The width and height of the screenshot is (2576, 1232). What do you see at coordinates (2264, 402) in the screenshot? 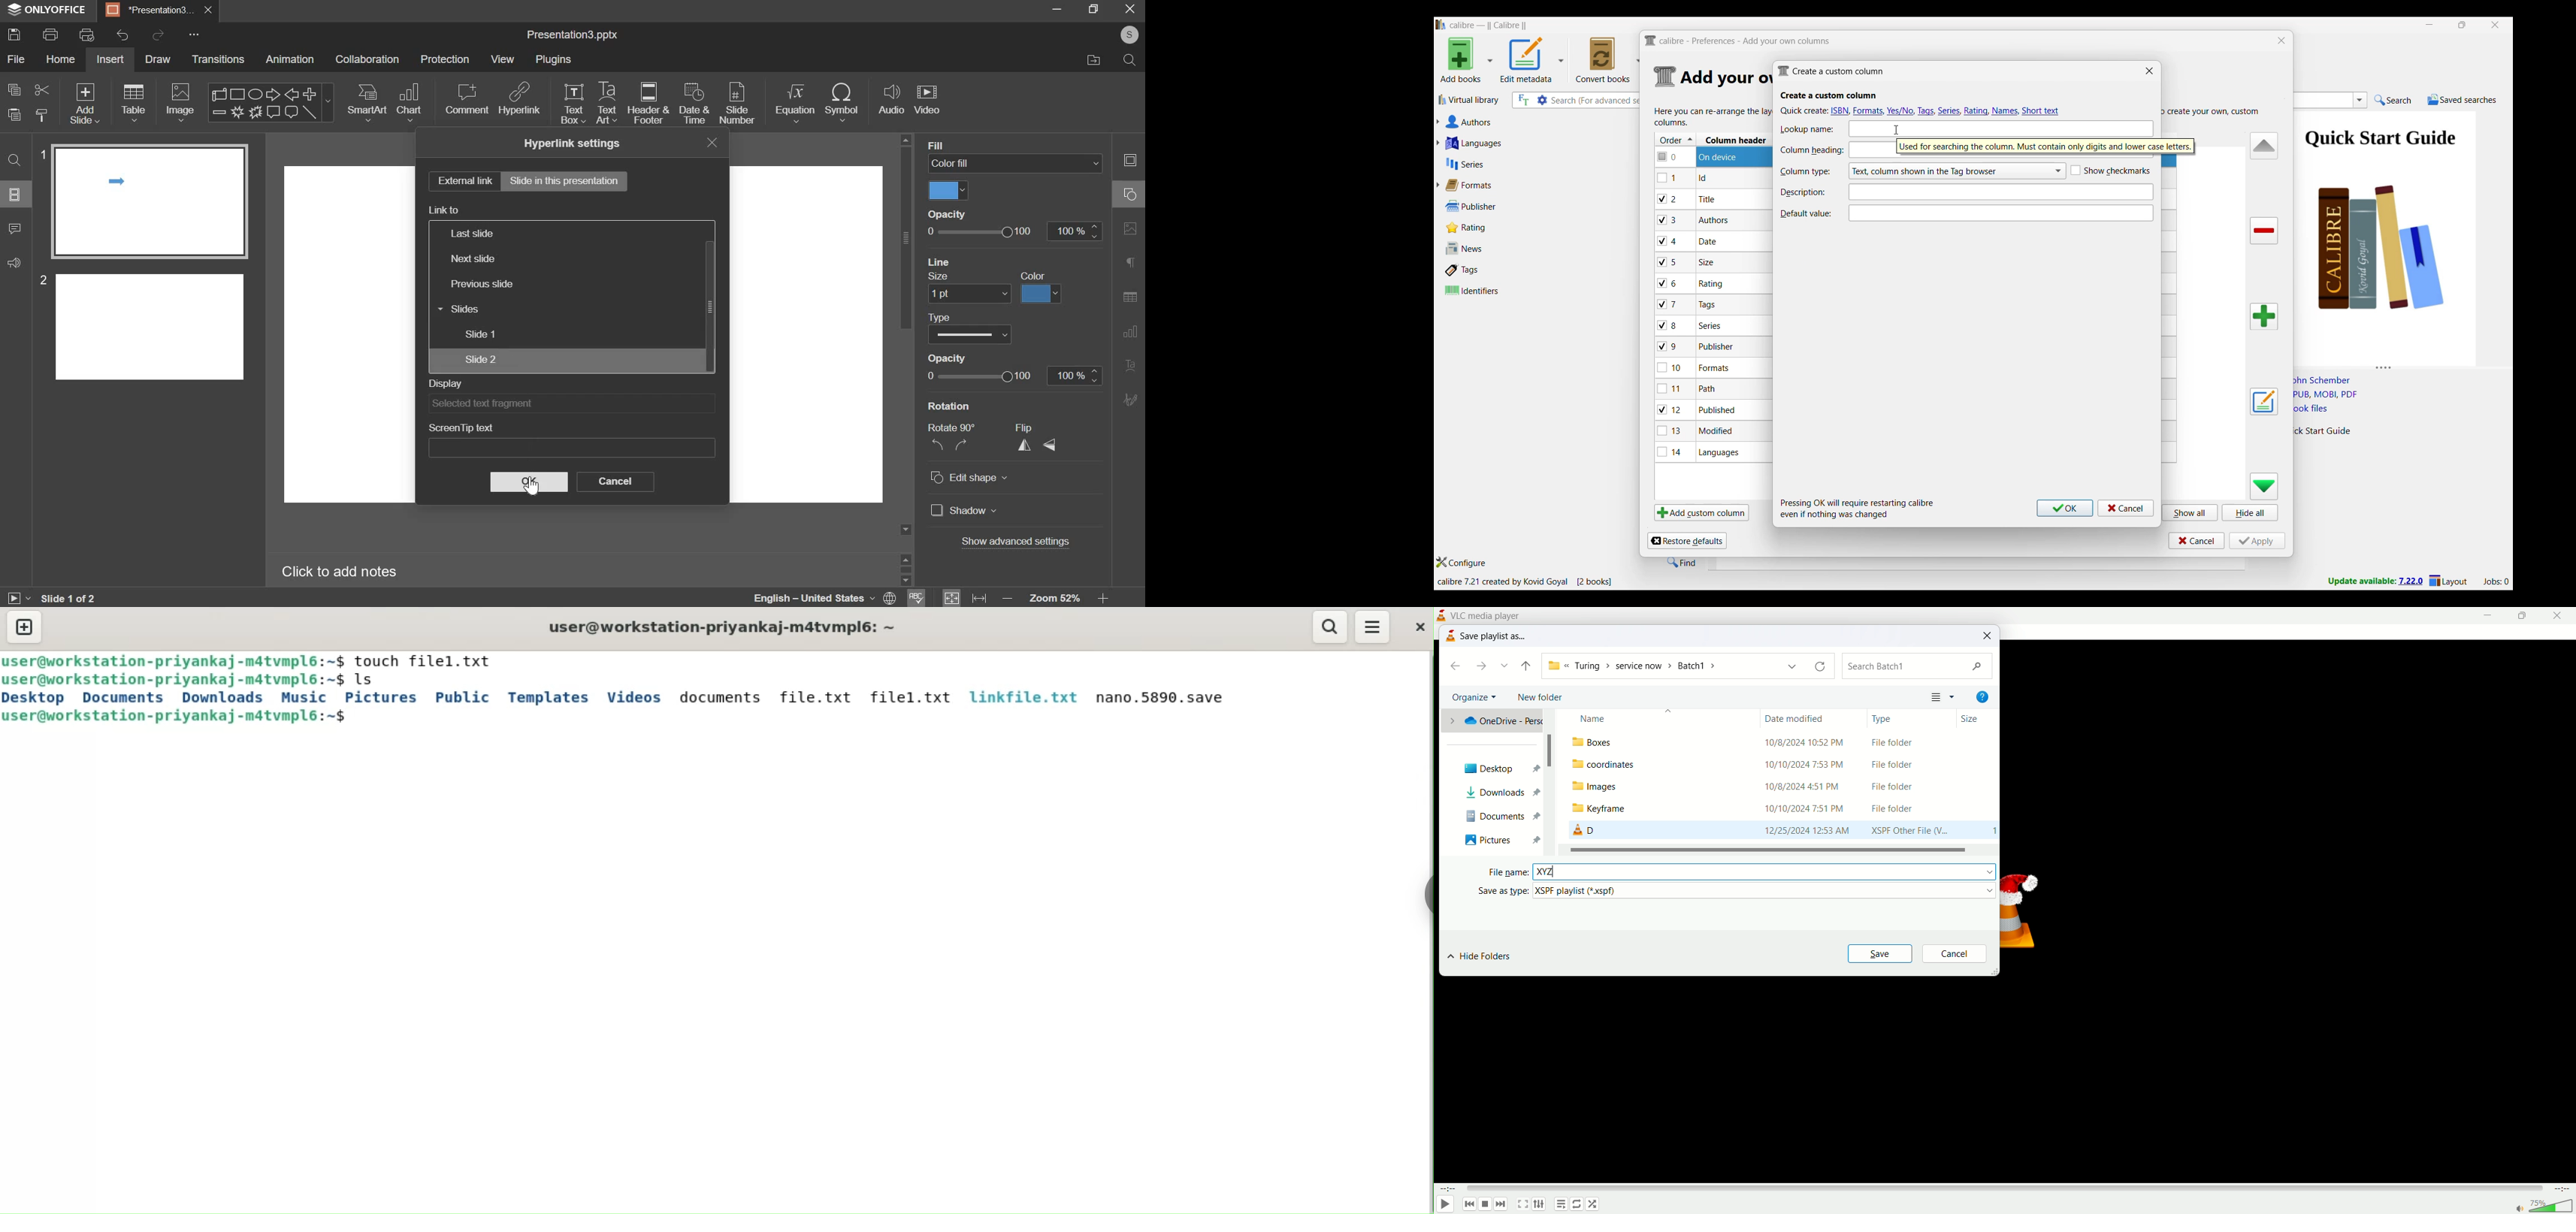
I see `Edit settings of a user defined column` at bounding box center [2264, 402].